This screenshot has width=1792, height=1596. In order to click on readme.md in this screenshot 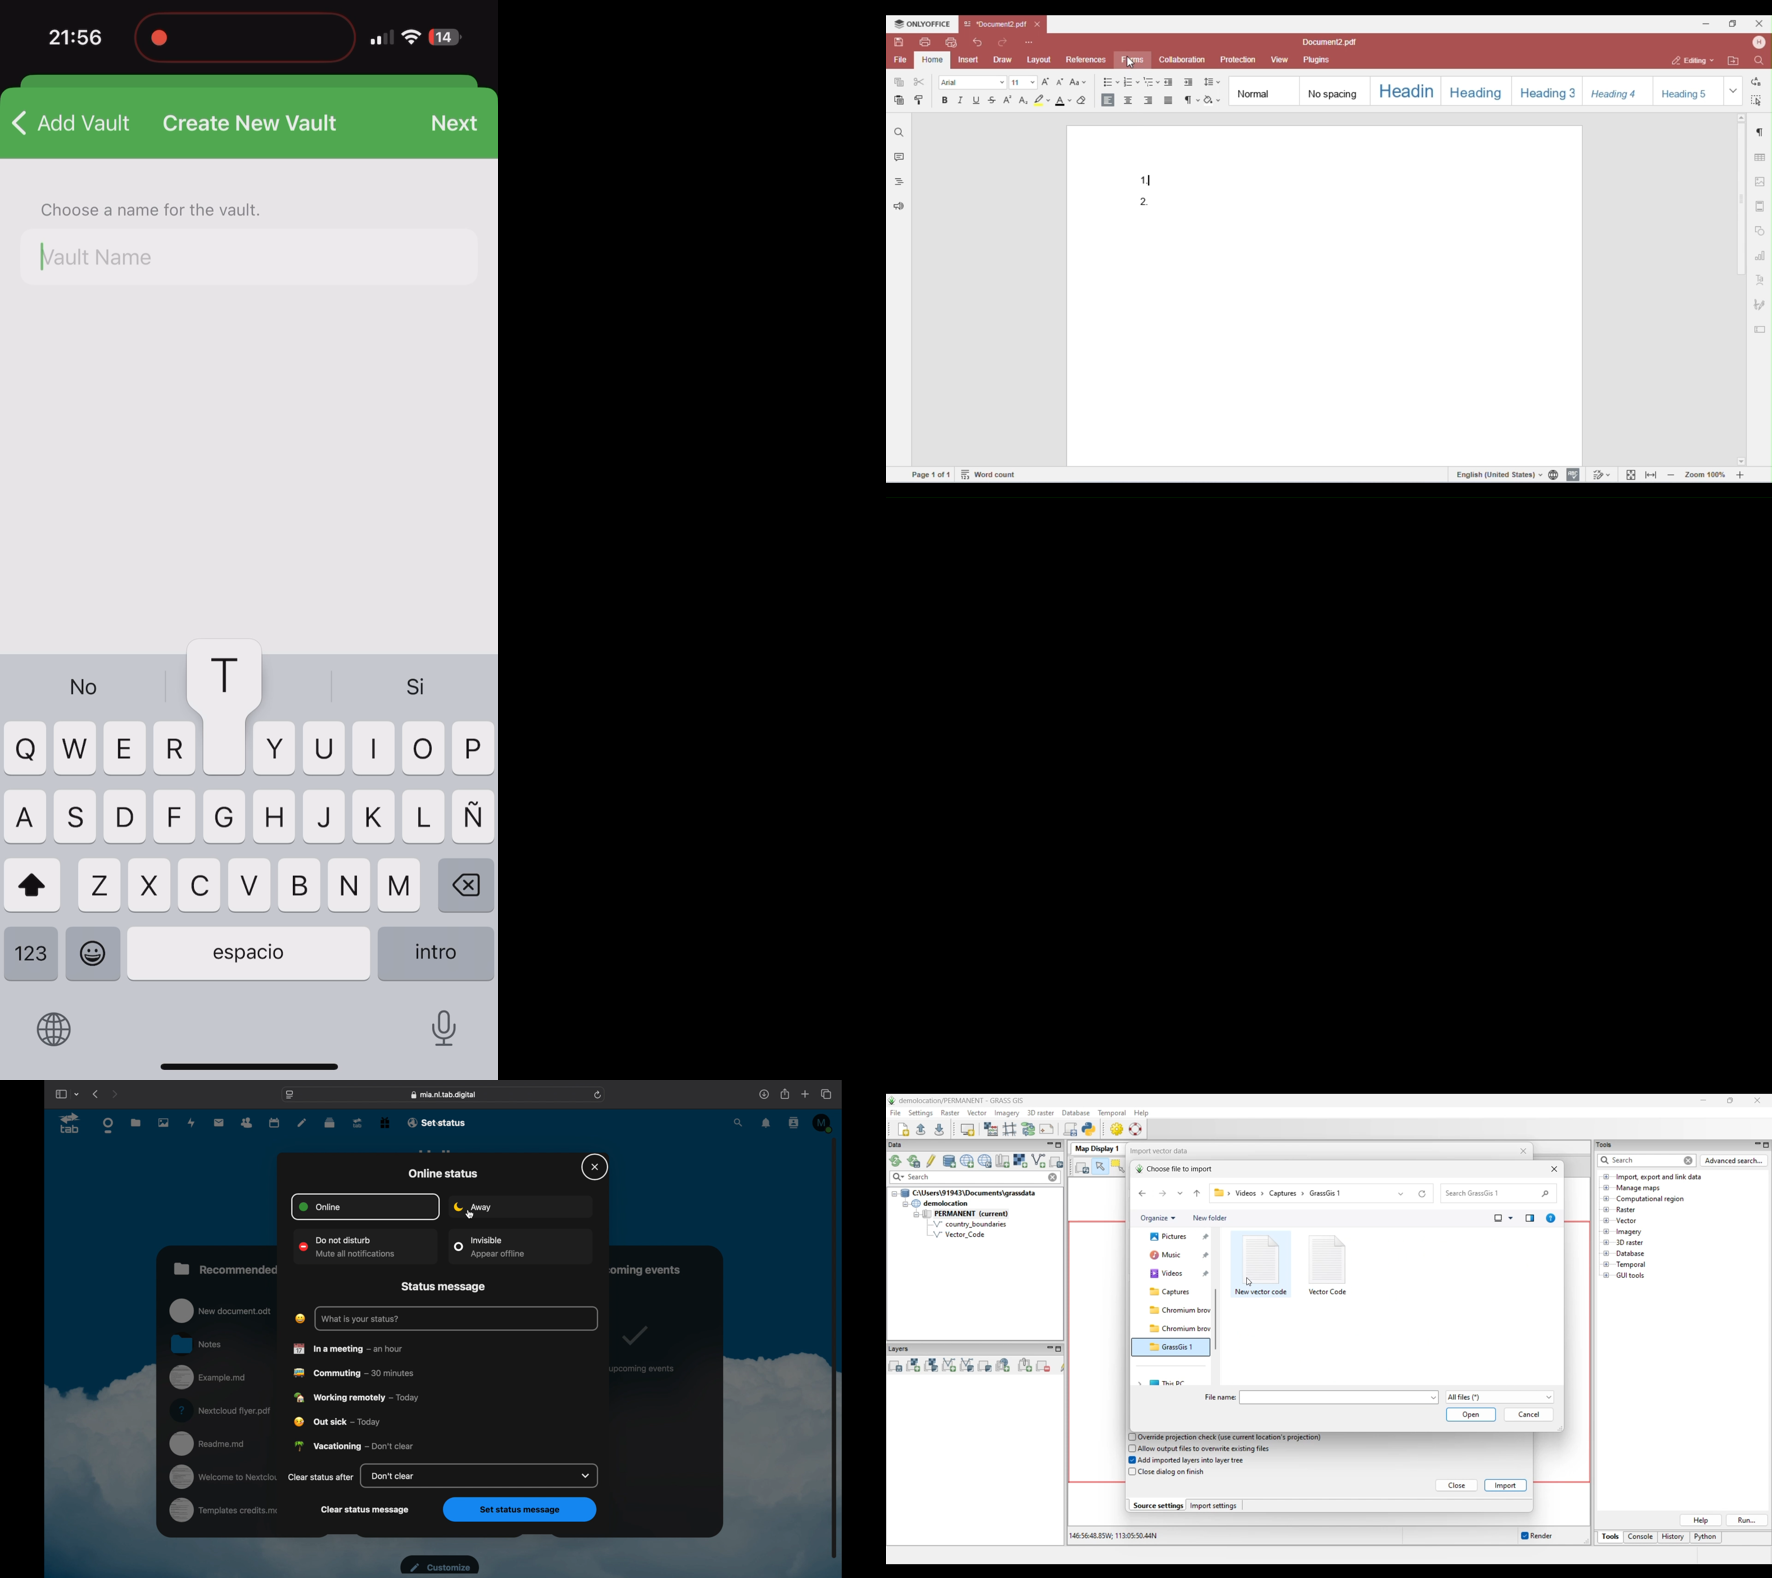, I will do `click(208, 1443)`.